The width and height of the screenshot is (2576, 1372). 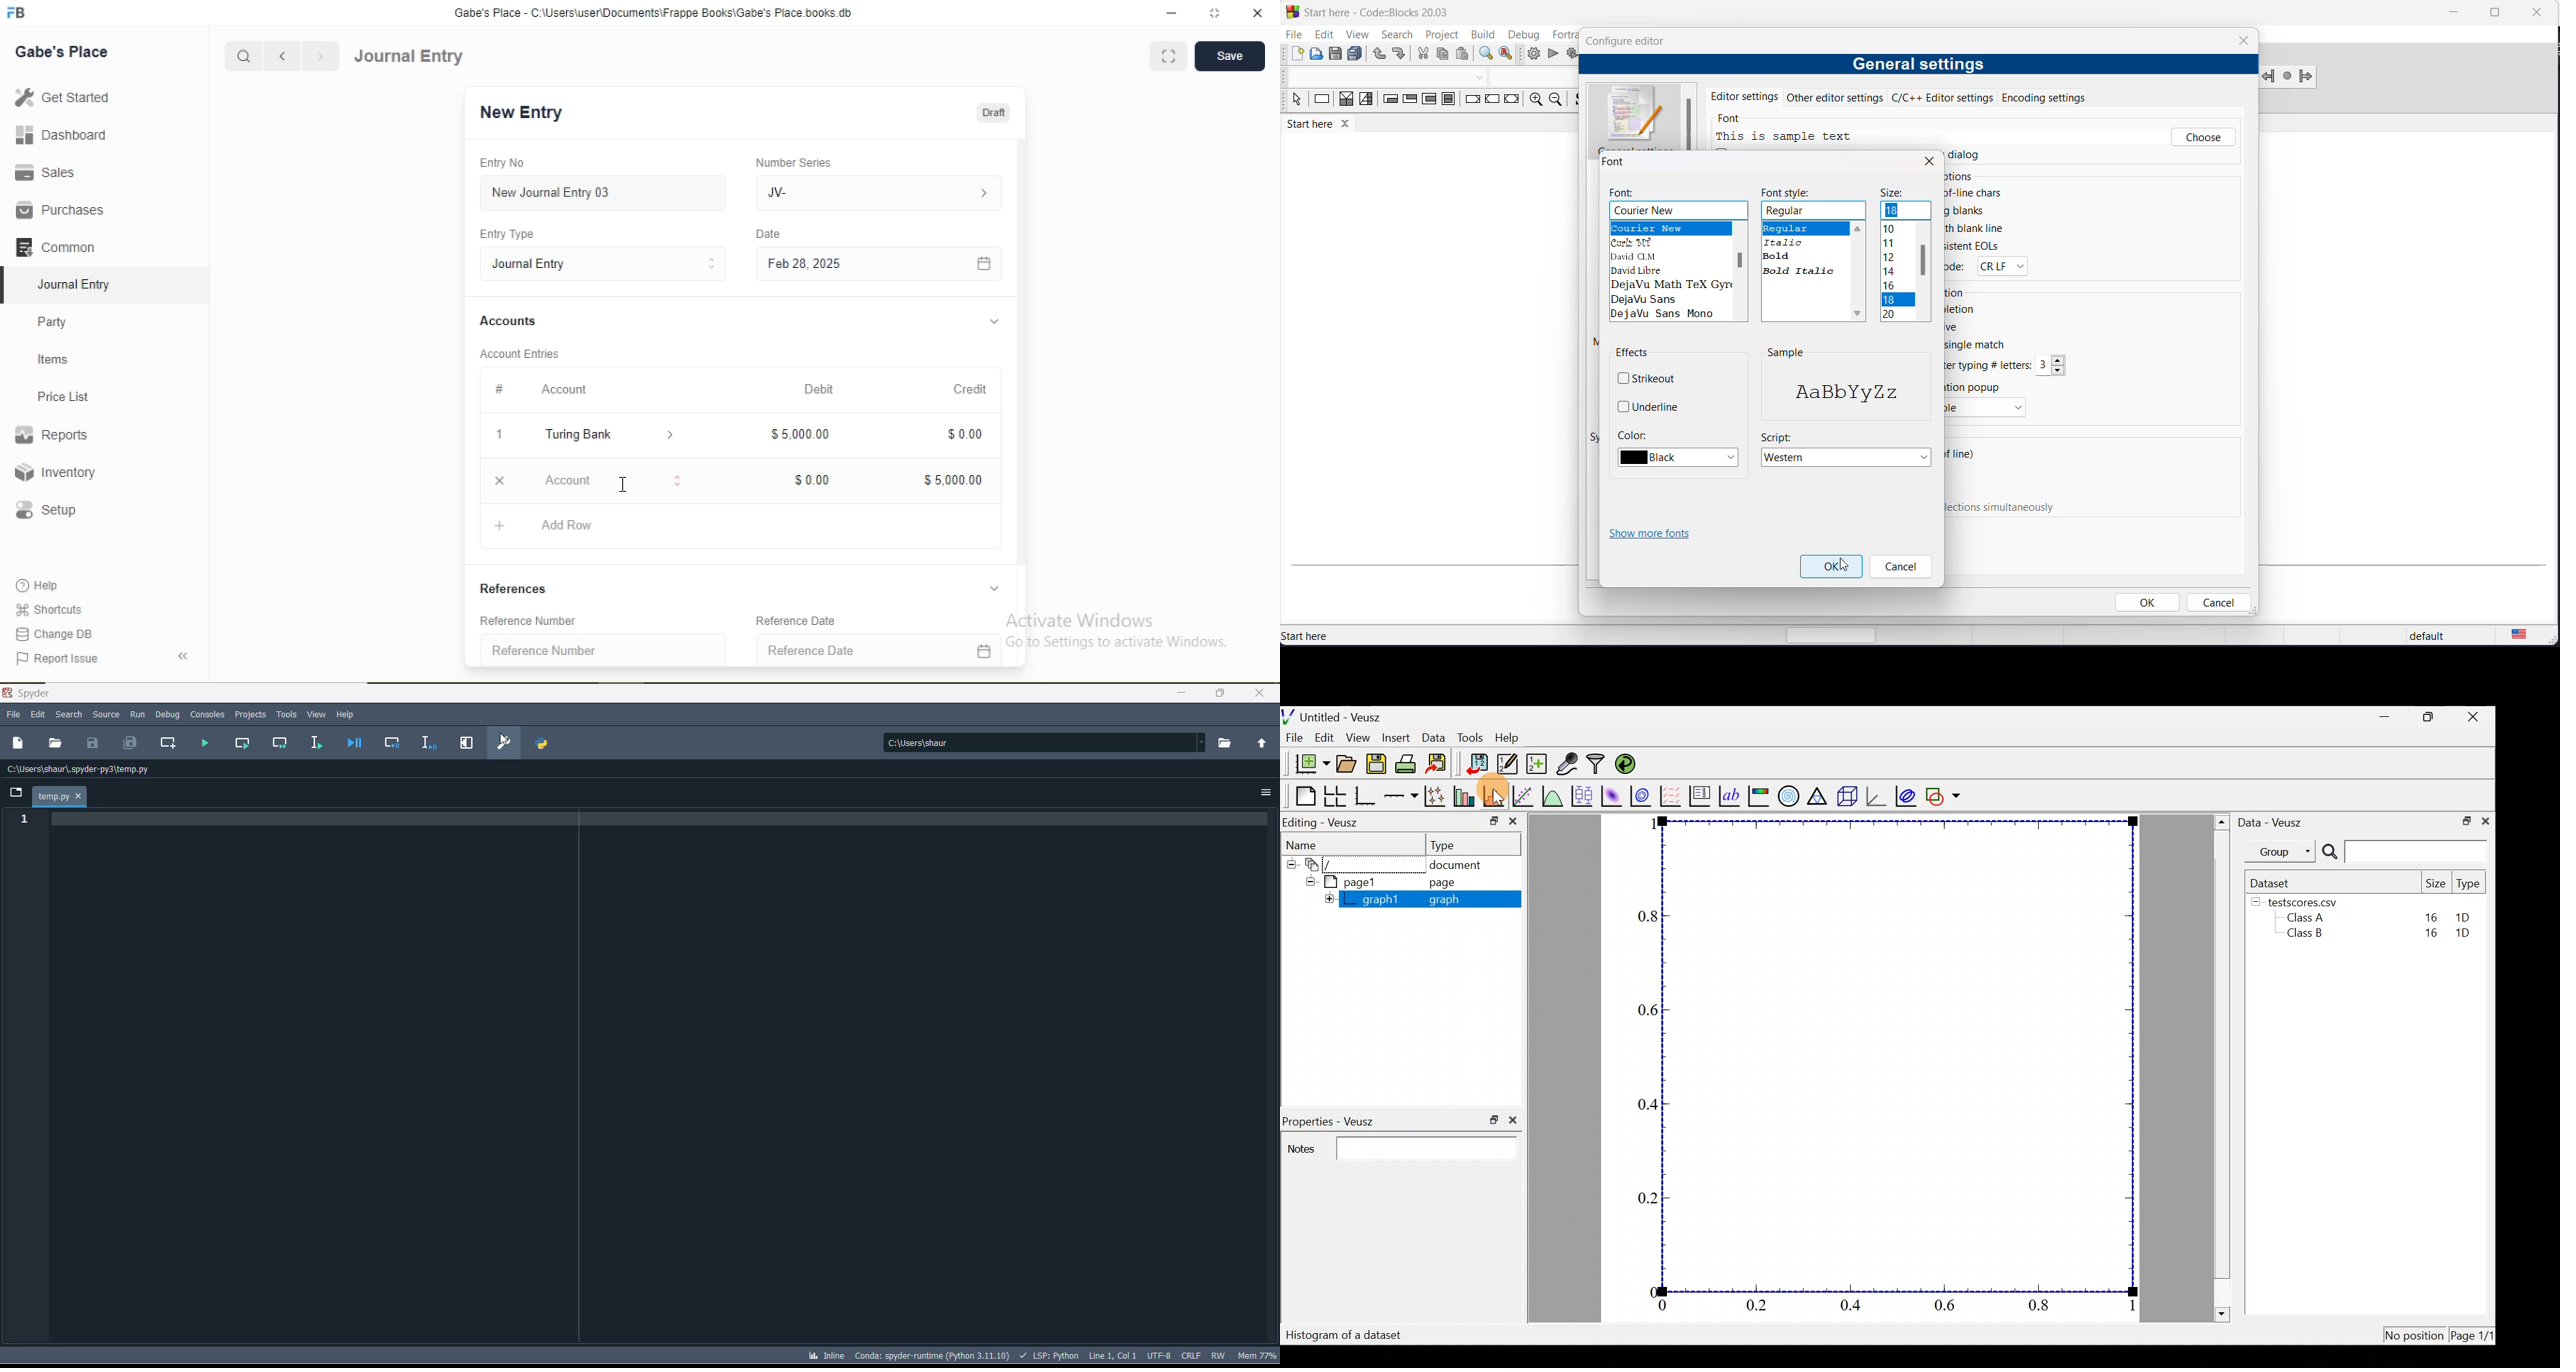 I want to click on #, so click(x=500, y=388).